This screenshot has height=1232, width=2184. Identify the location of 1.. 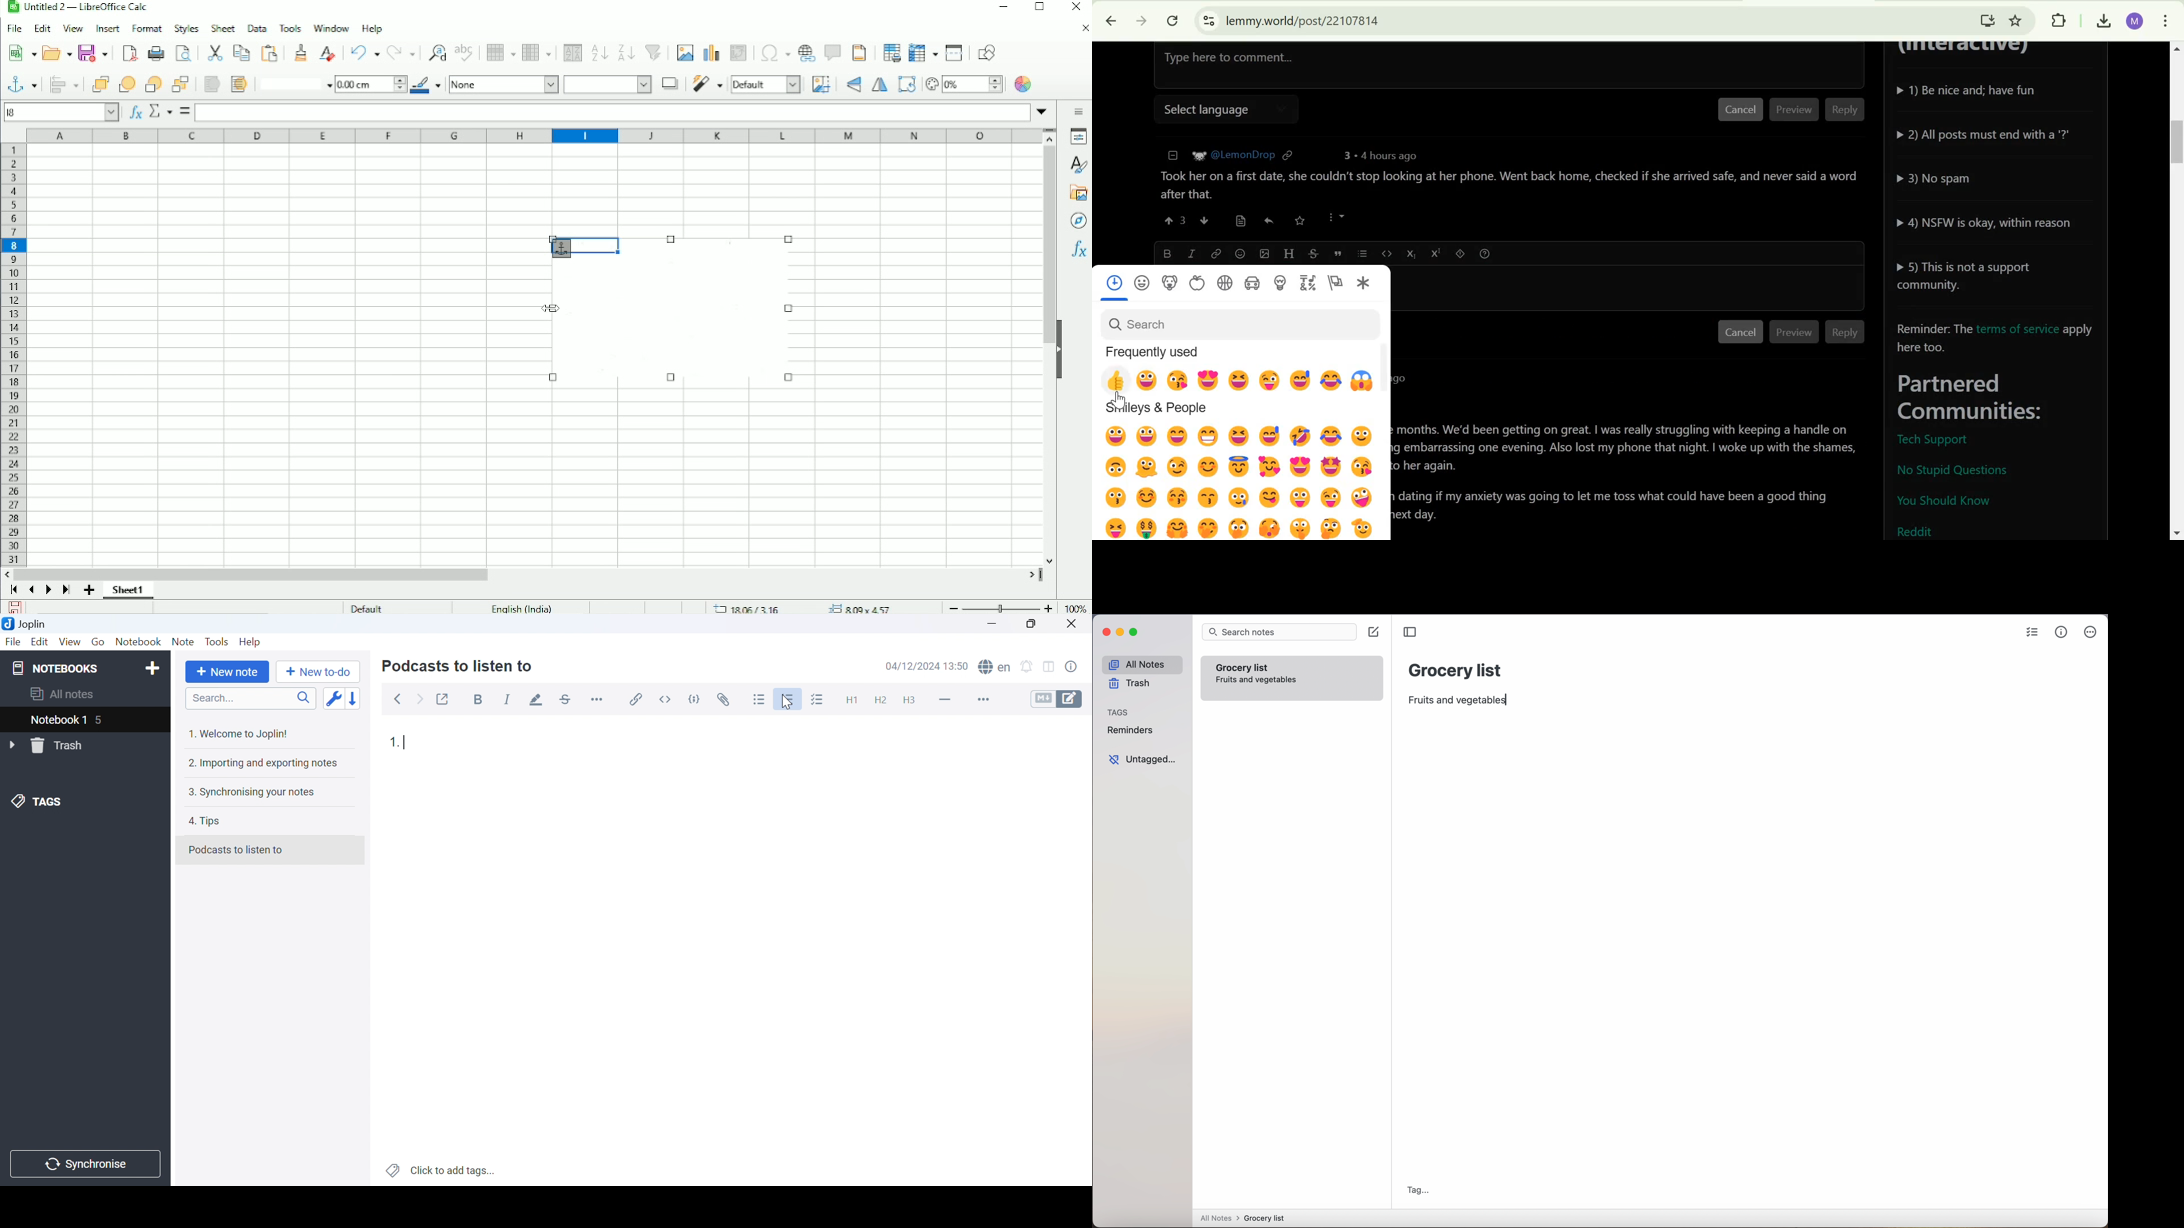
(393, 740).